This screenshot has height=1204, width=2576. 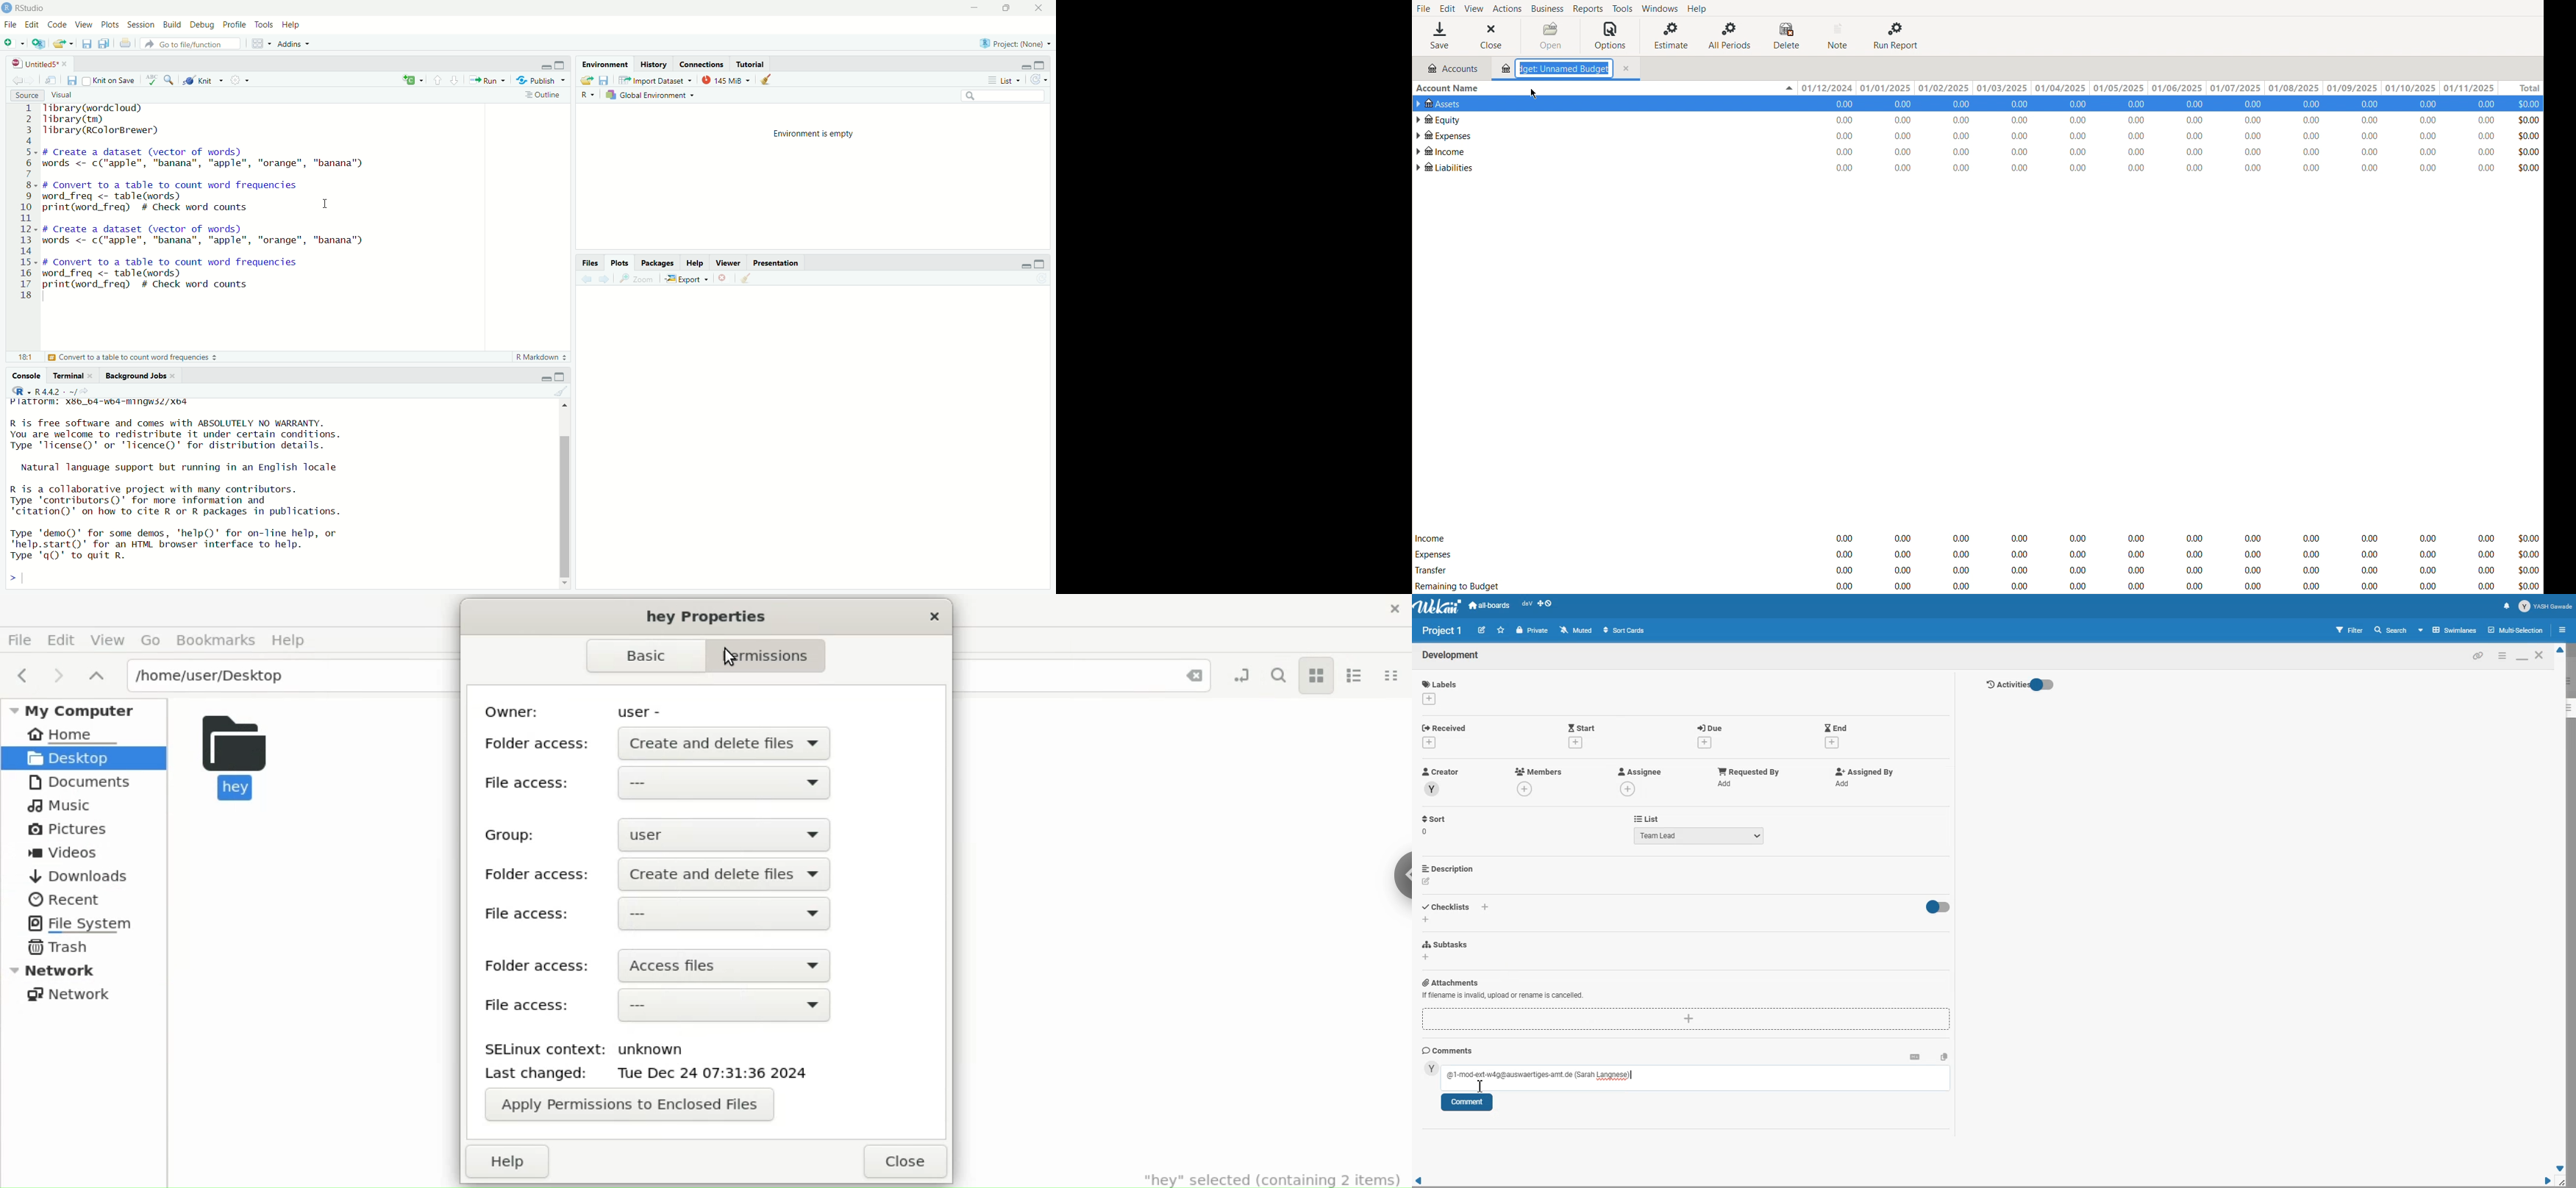 What do you see at coordinates (64, 901) in the screenshot?
I see `Recent` at bounding box center [64, 901].